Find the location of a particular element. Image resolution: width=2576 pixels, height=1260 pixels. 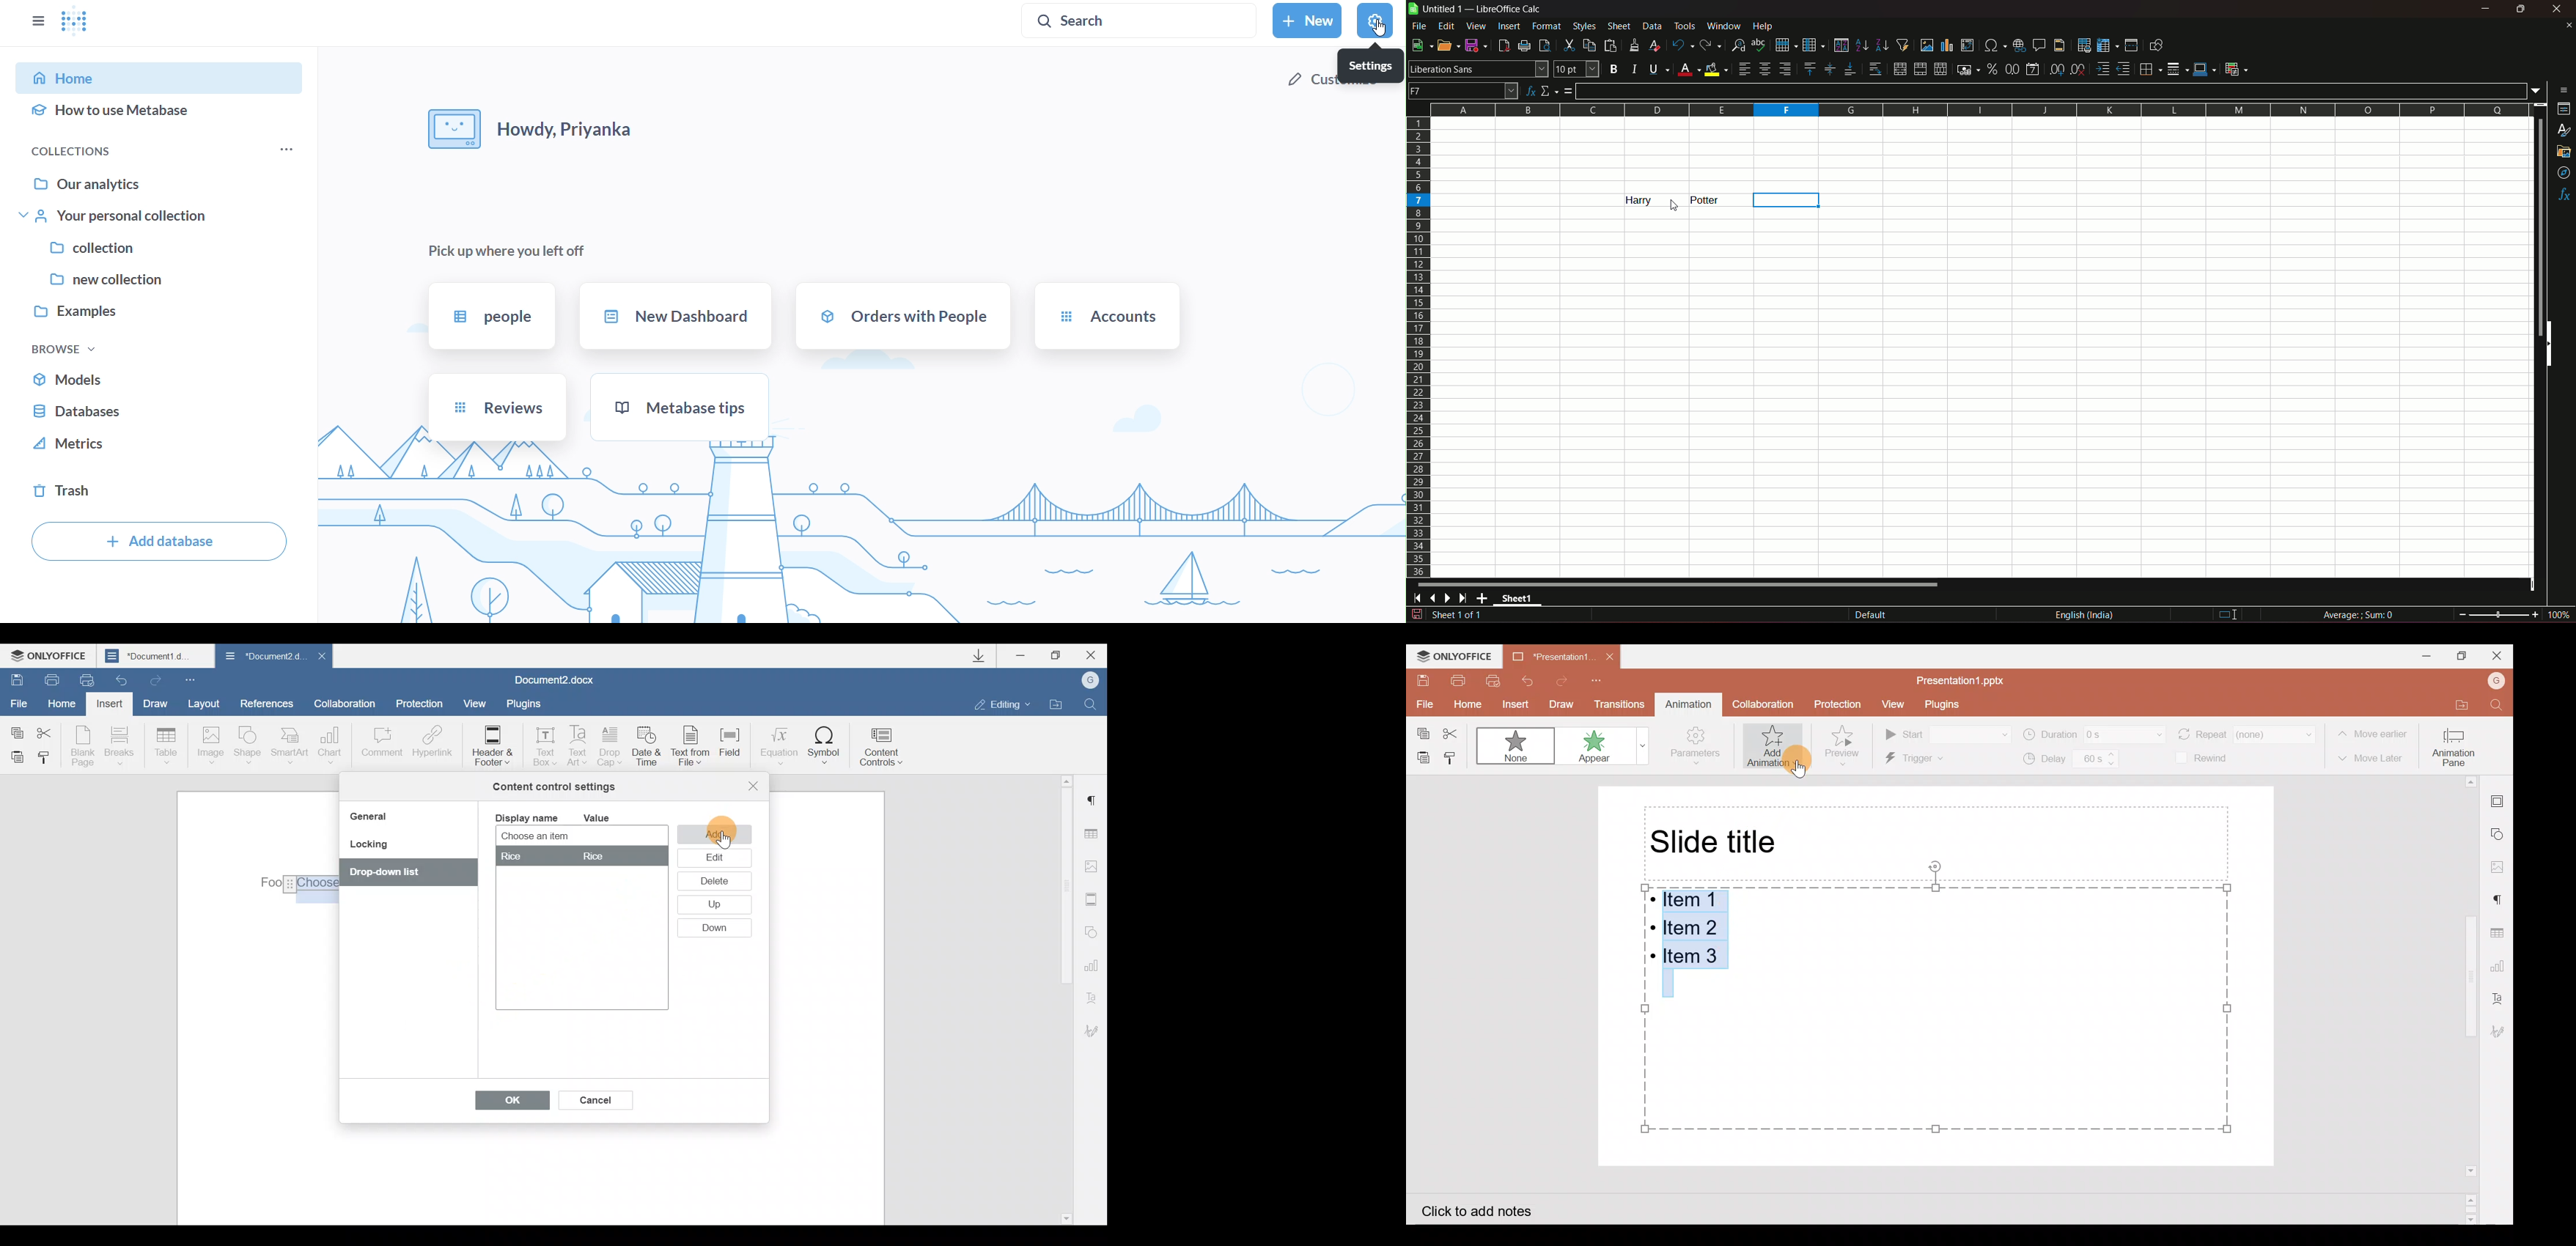

row is located at coordinates (1783, 44).